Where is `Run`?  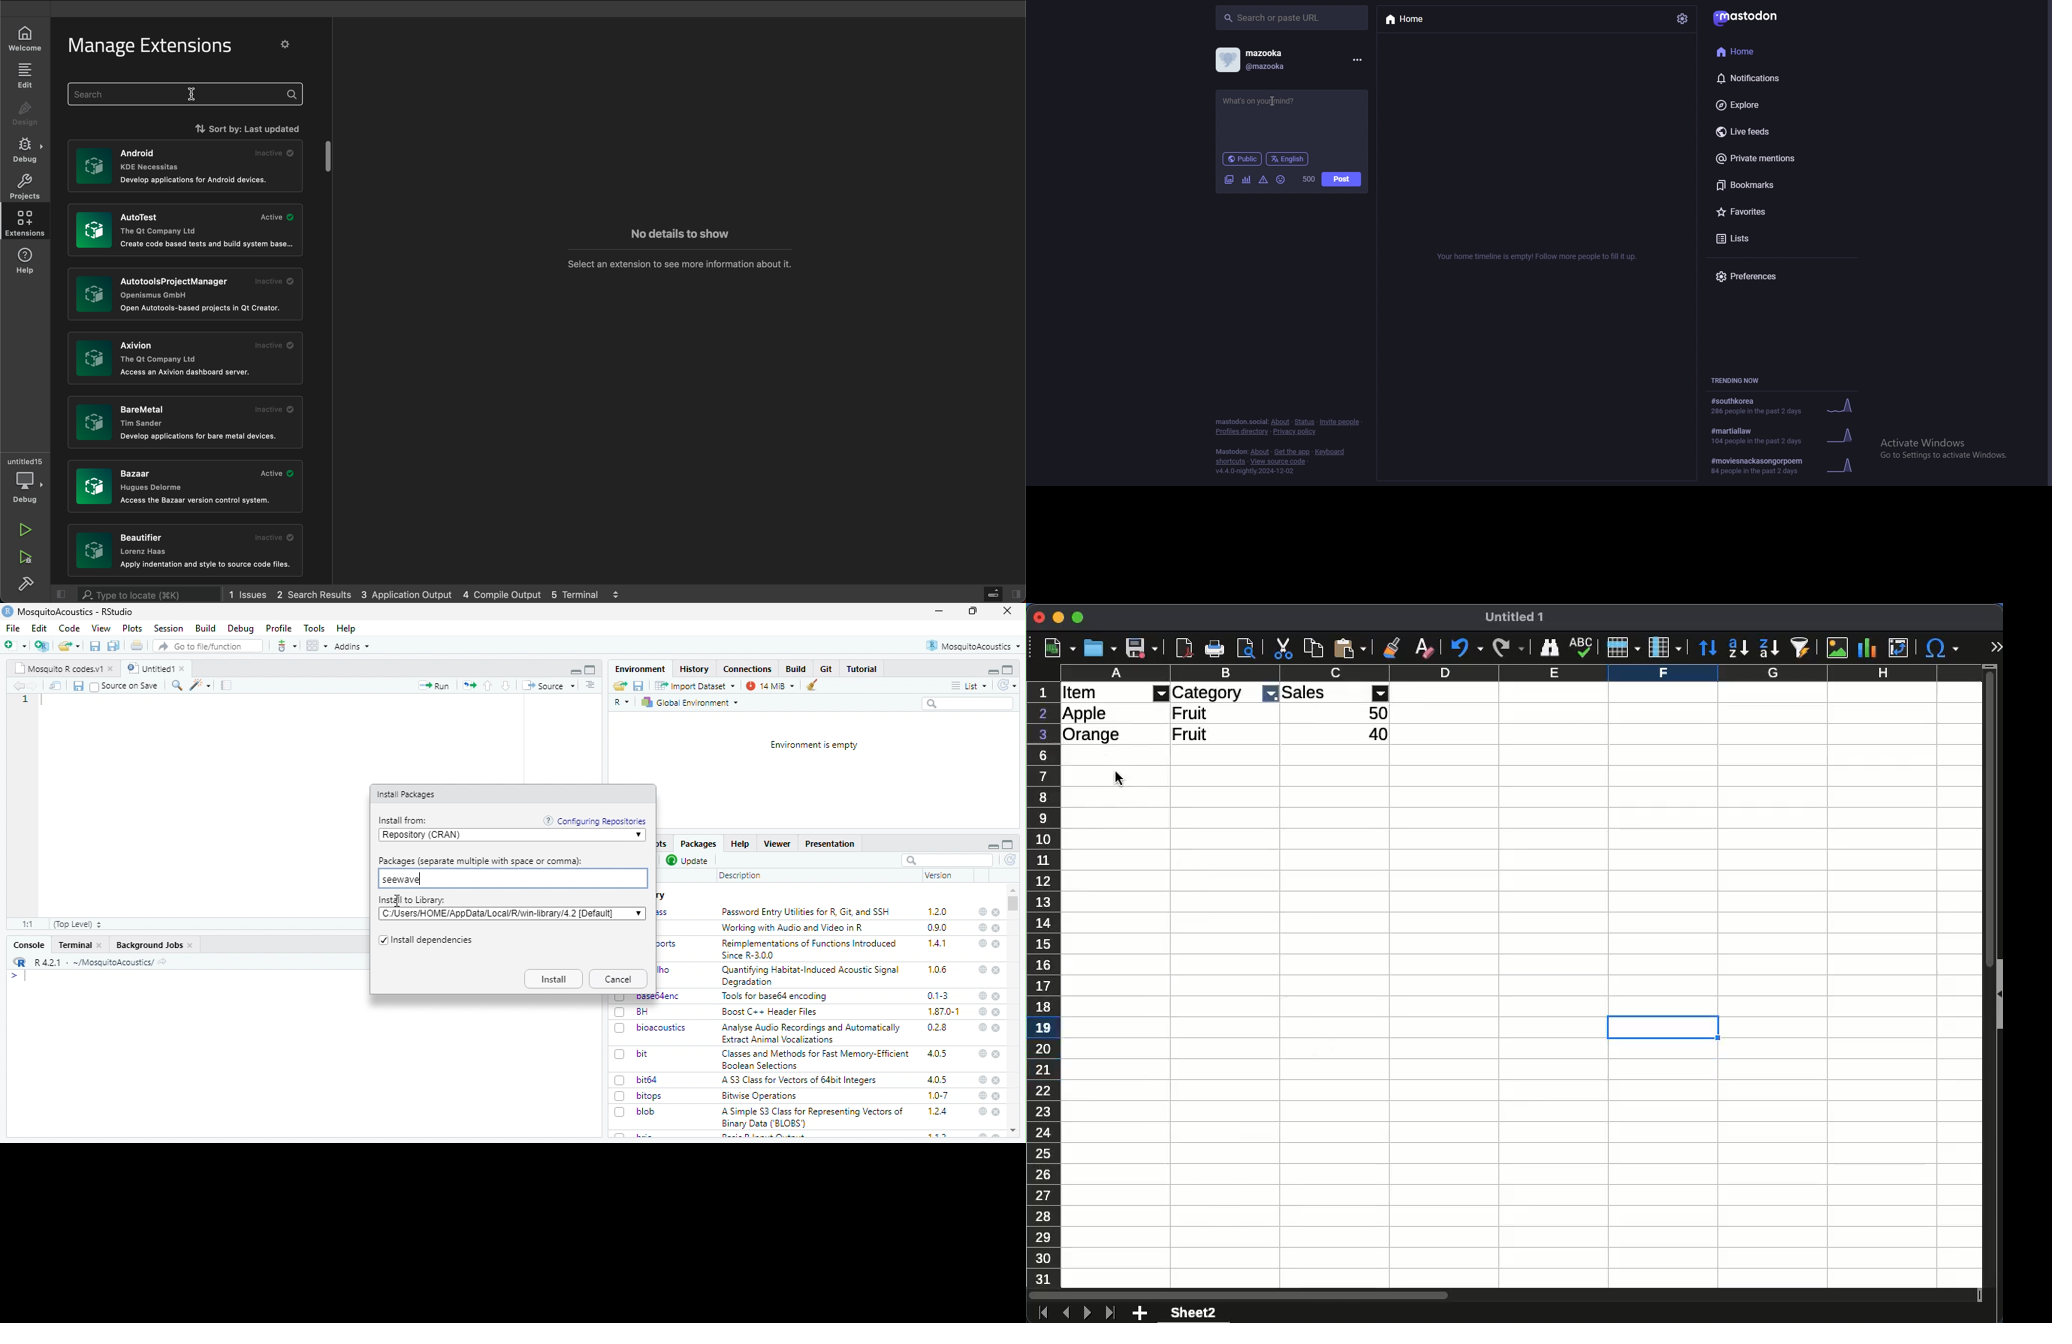
Run is located at coordinates (433, 686).